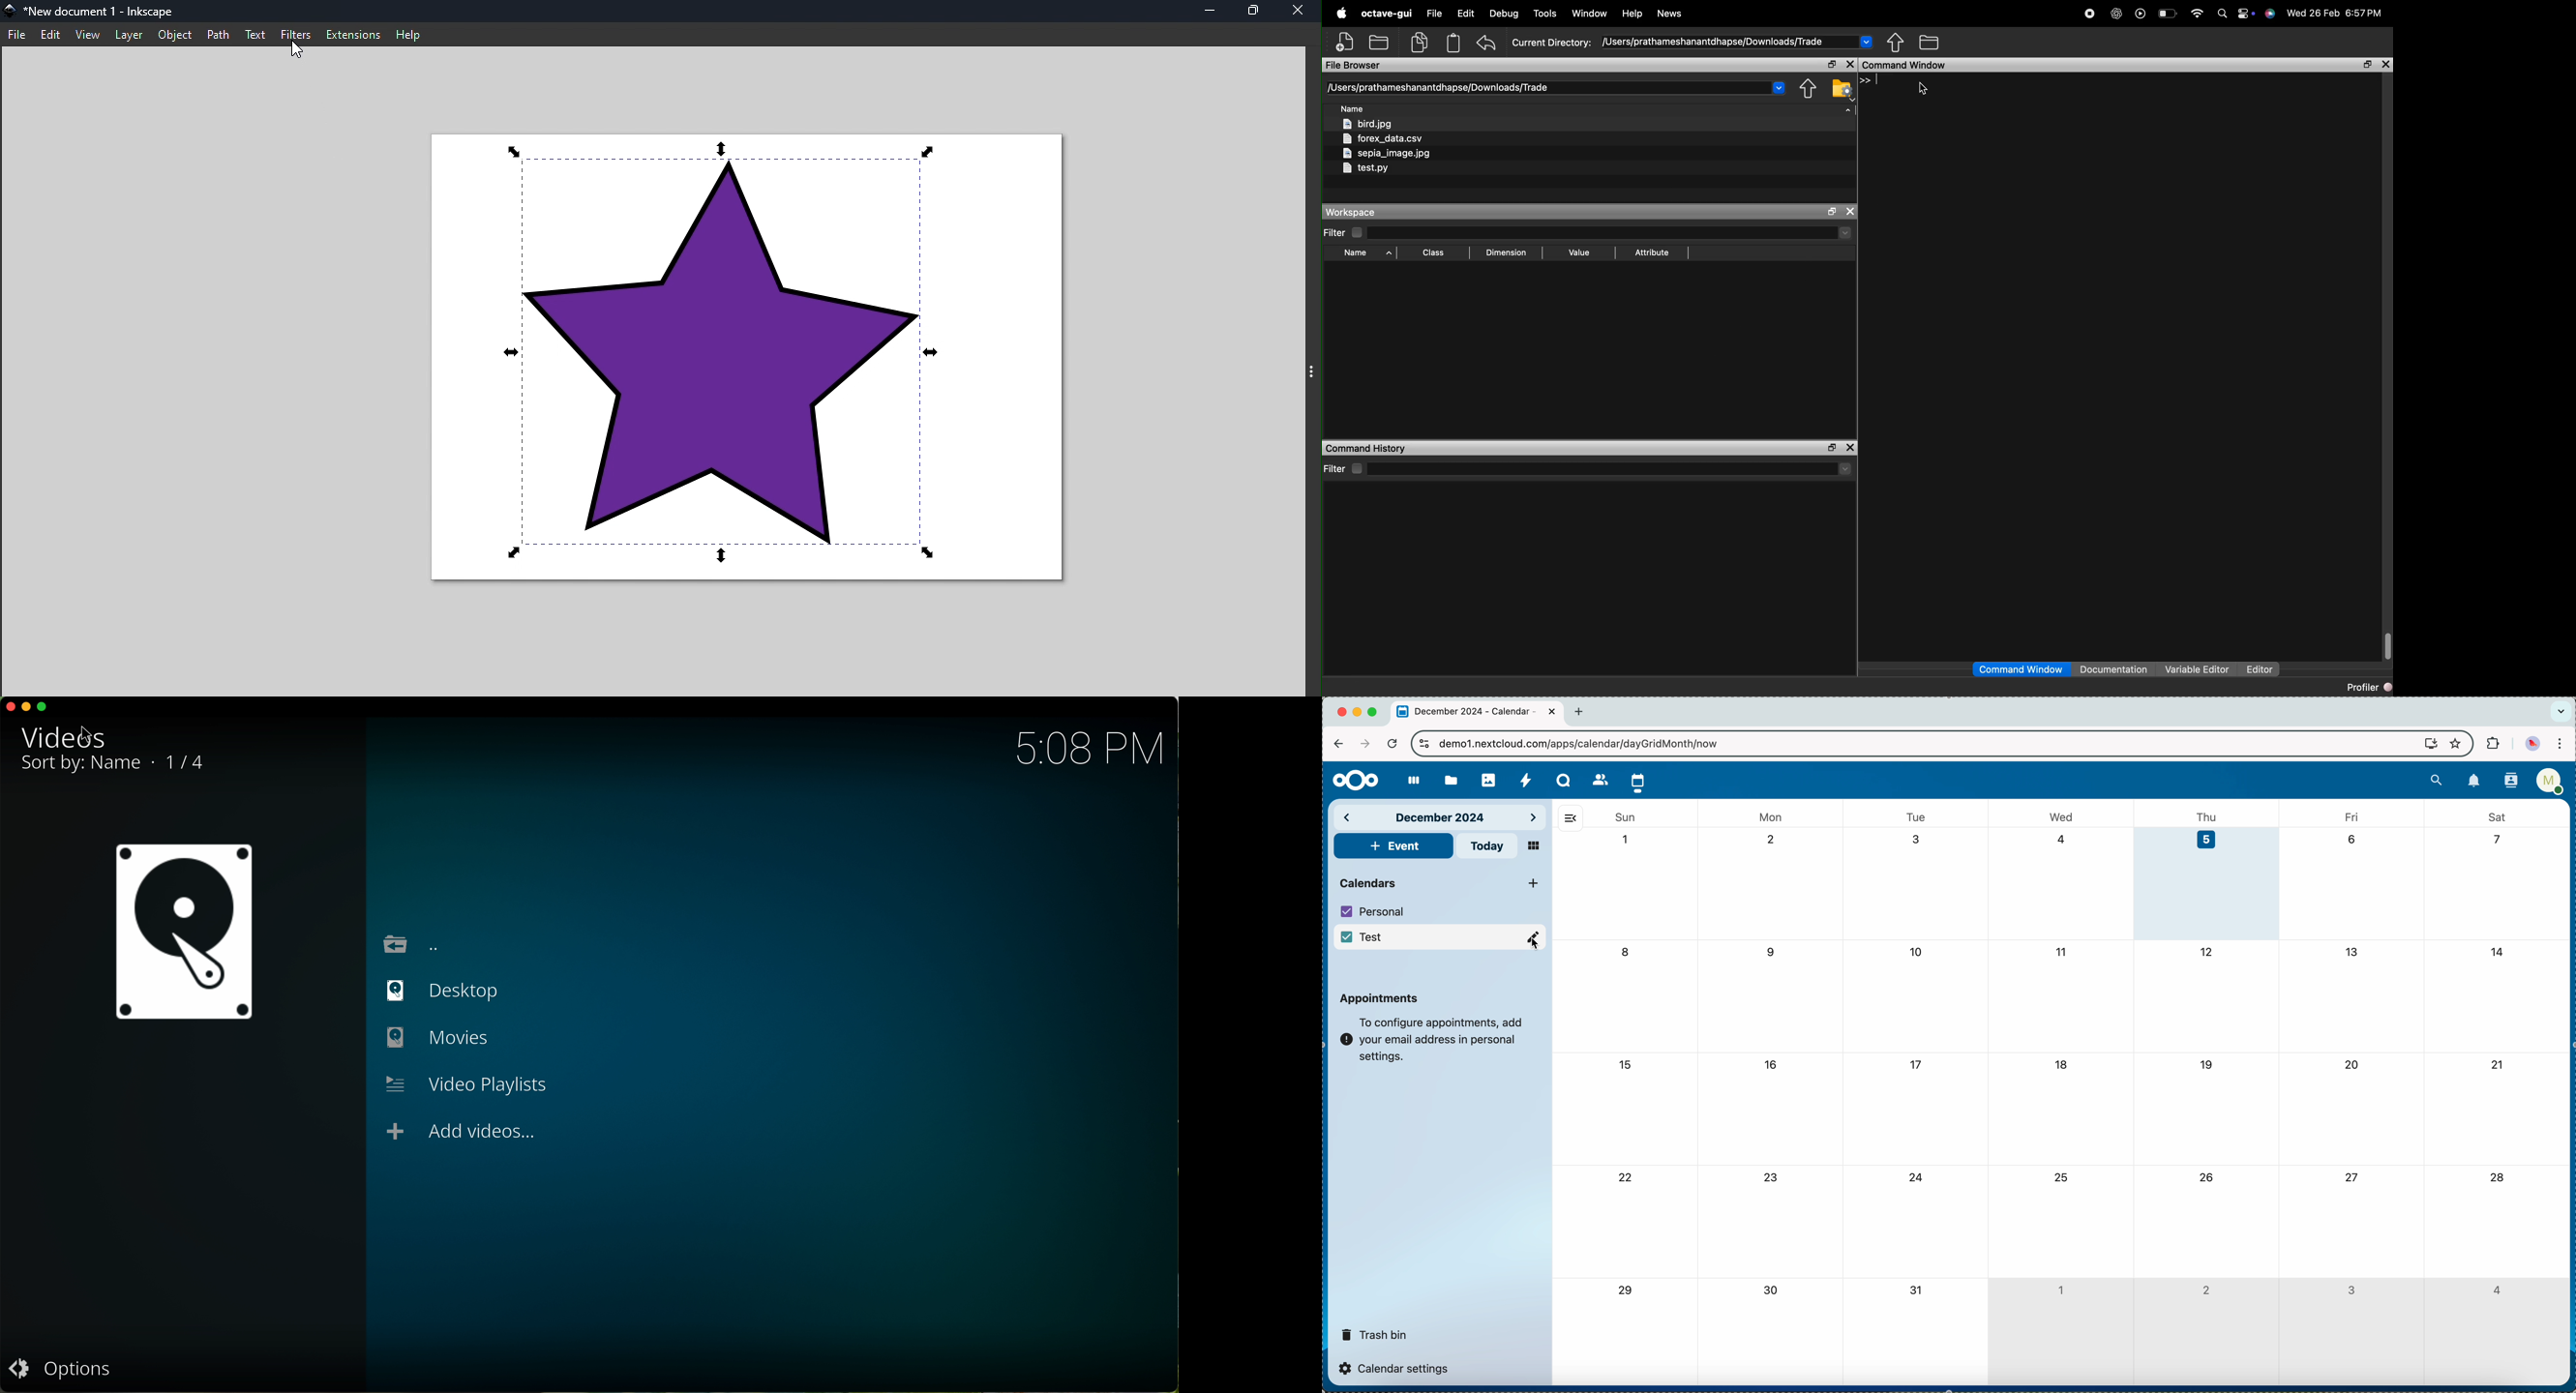  What do you see at coordinates (1851, 212) in the screenshot?
I see `close` at bounding box center [1851, 212].